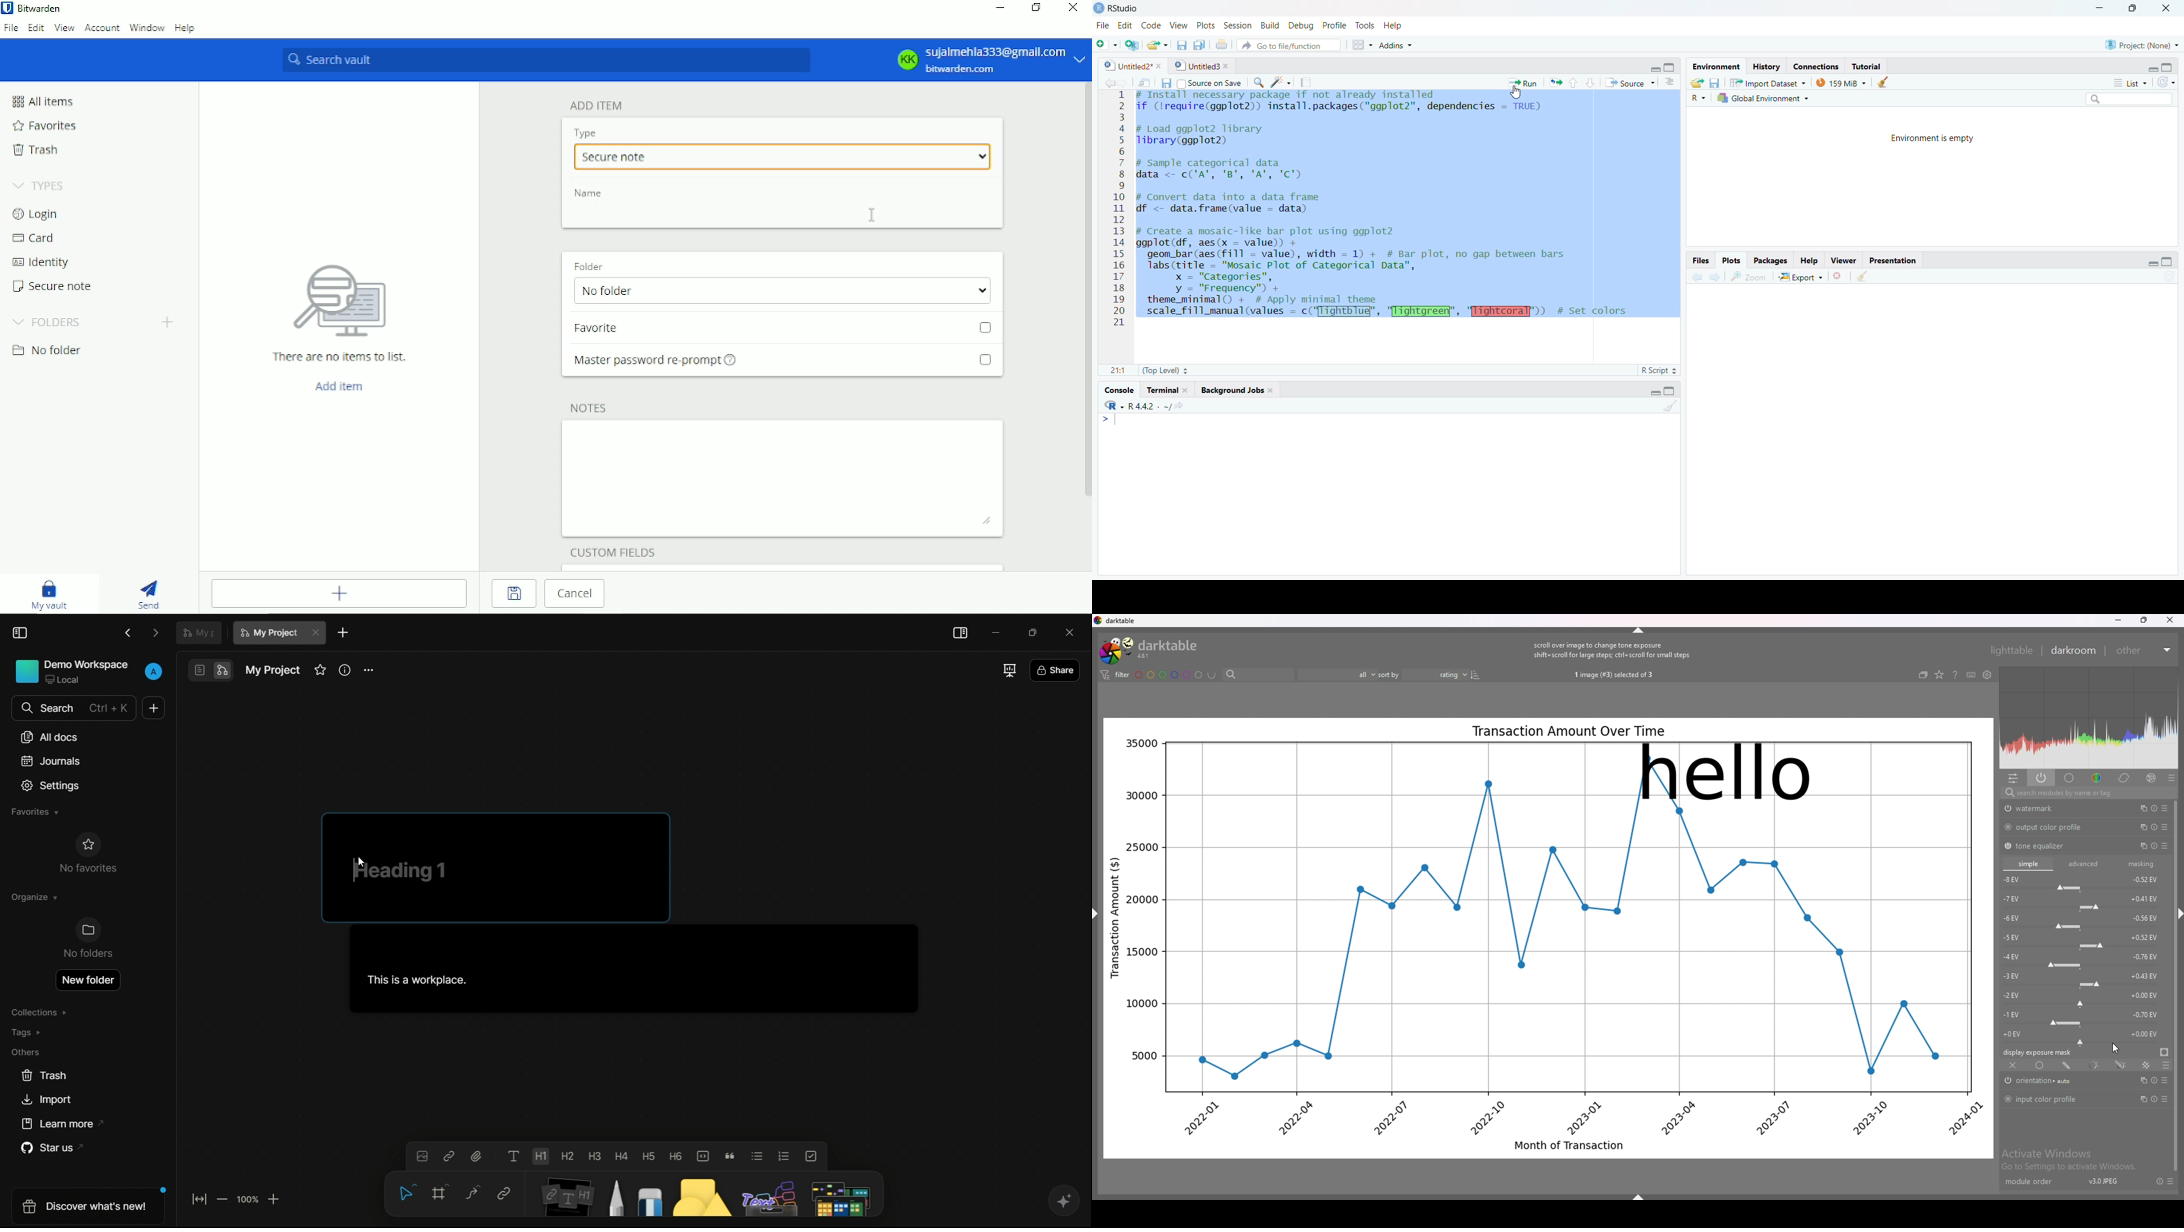 Image resolution: width=2184 pixels, height=1232 pixels. I want to click on Add notes, so click(784, 478).